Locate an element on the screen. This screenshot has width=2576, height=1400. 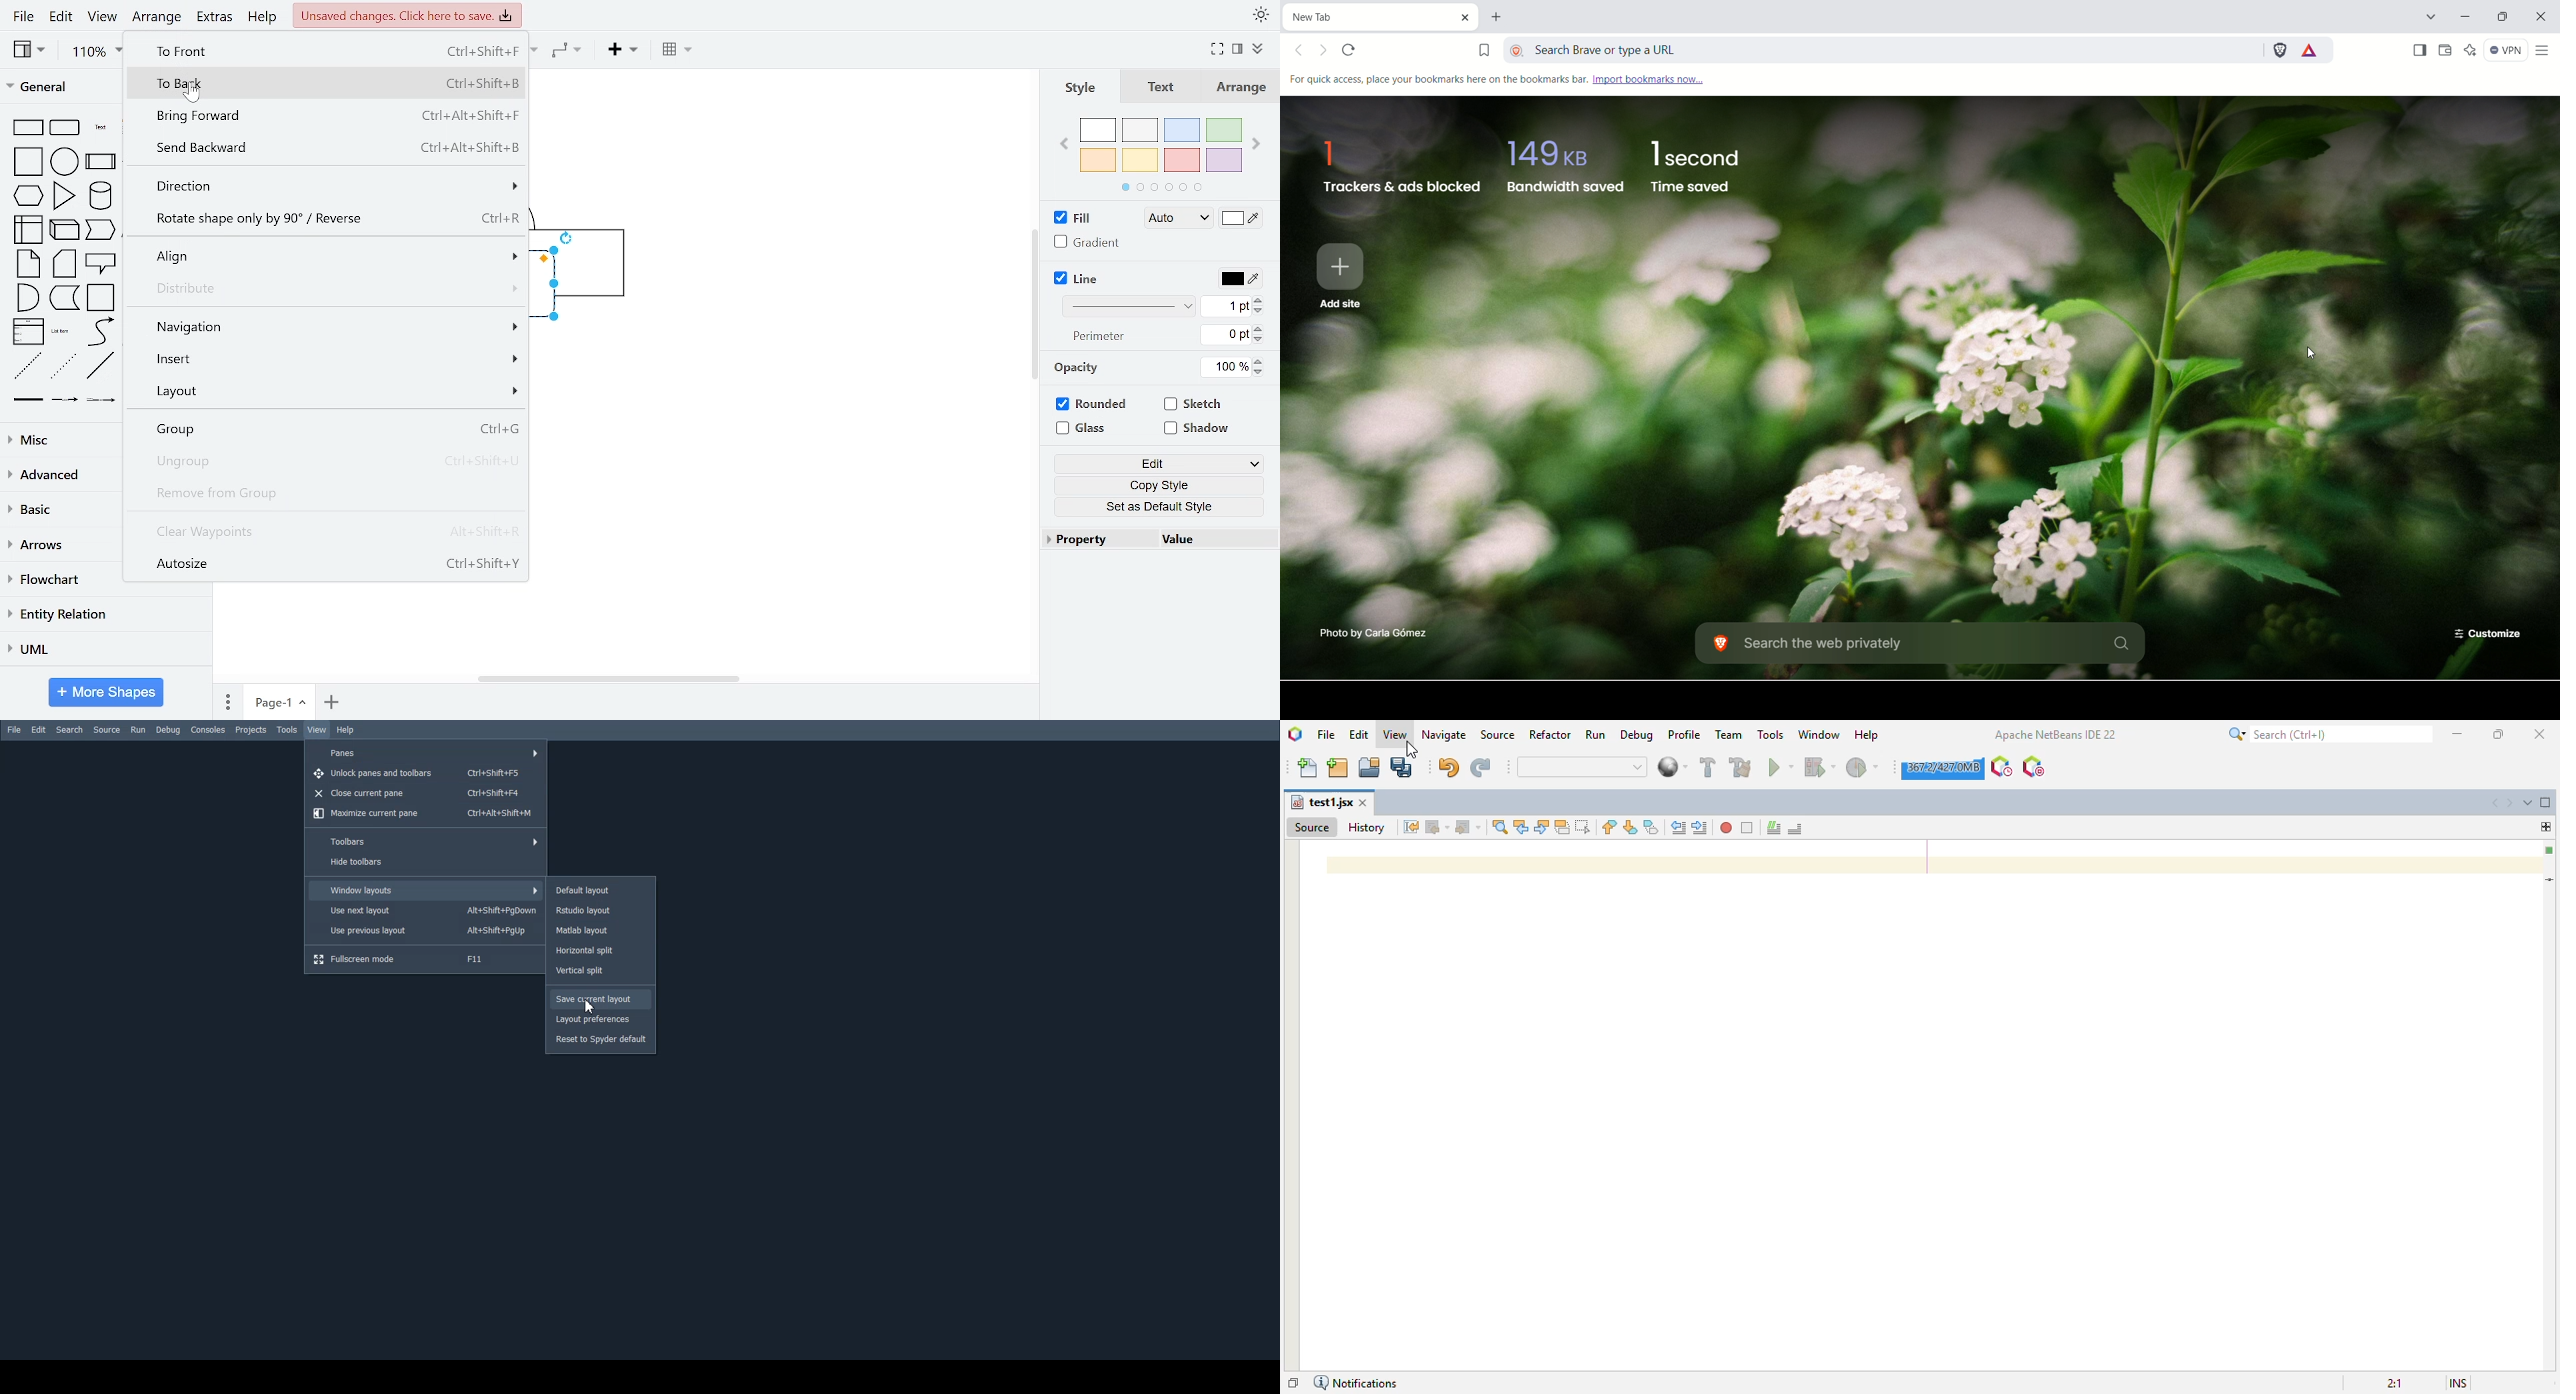
to front is located at coordinates (330, 50).